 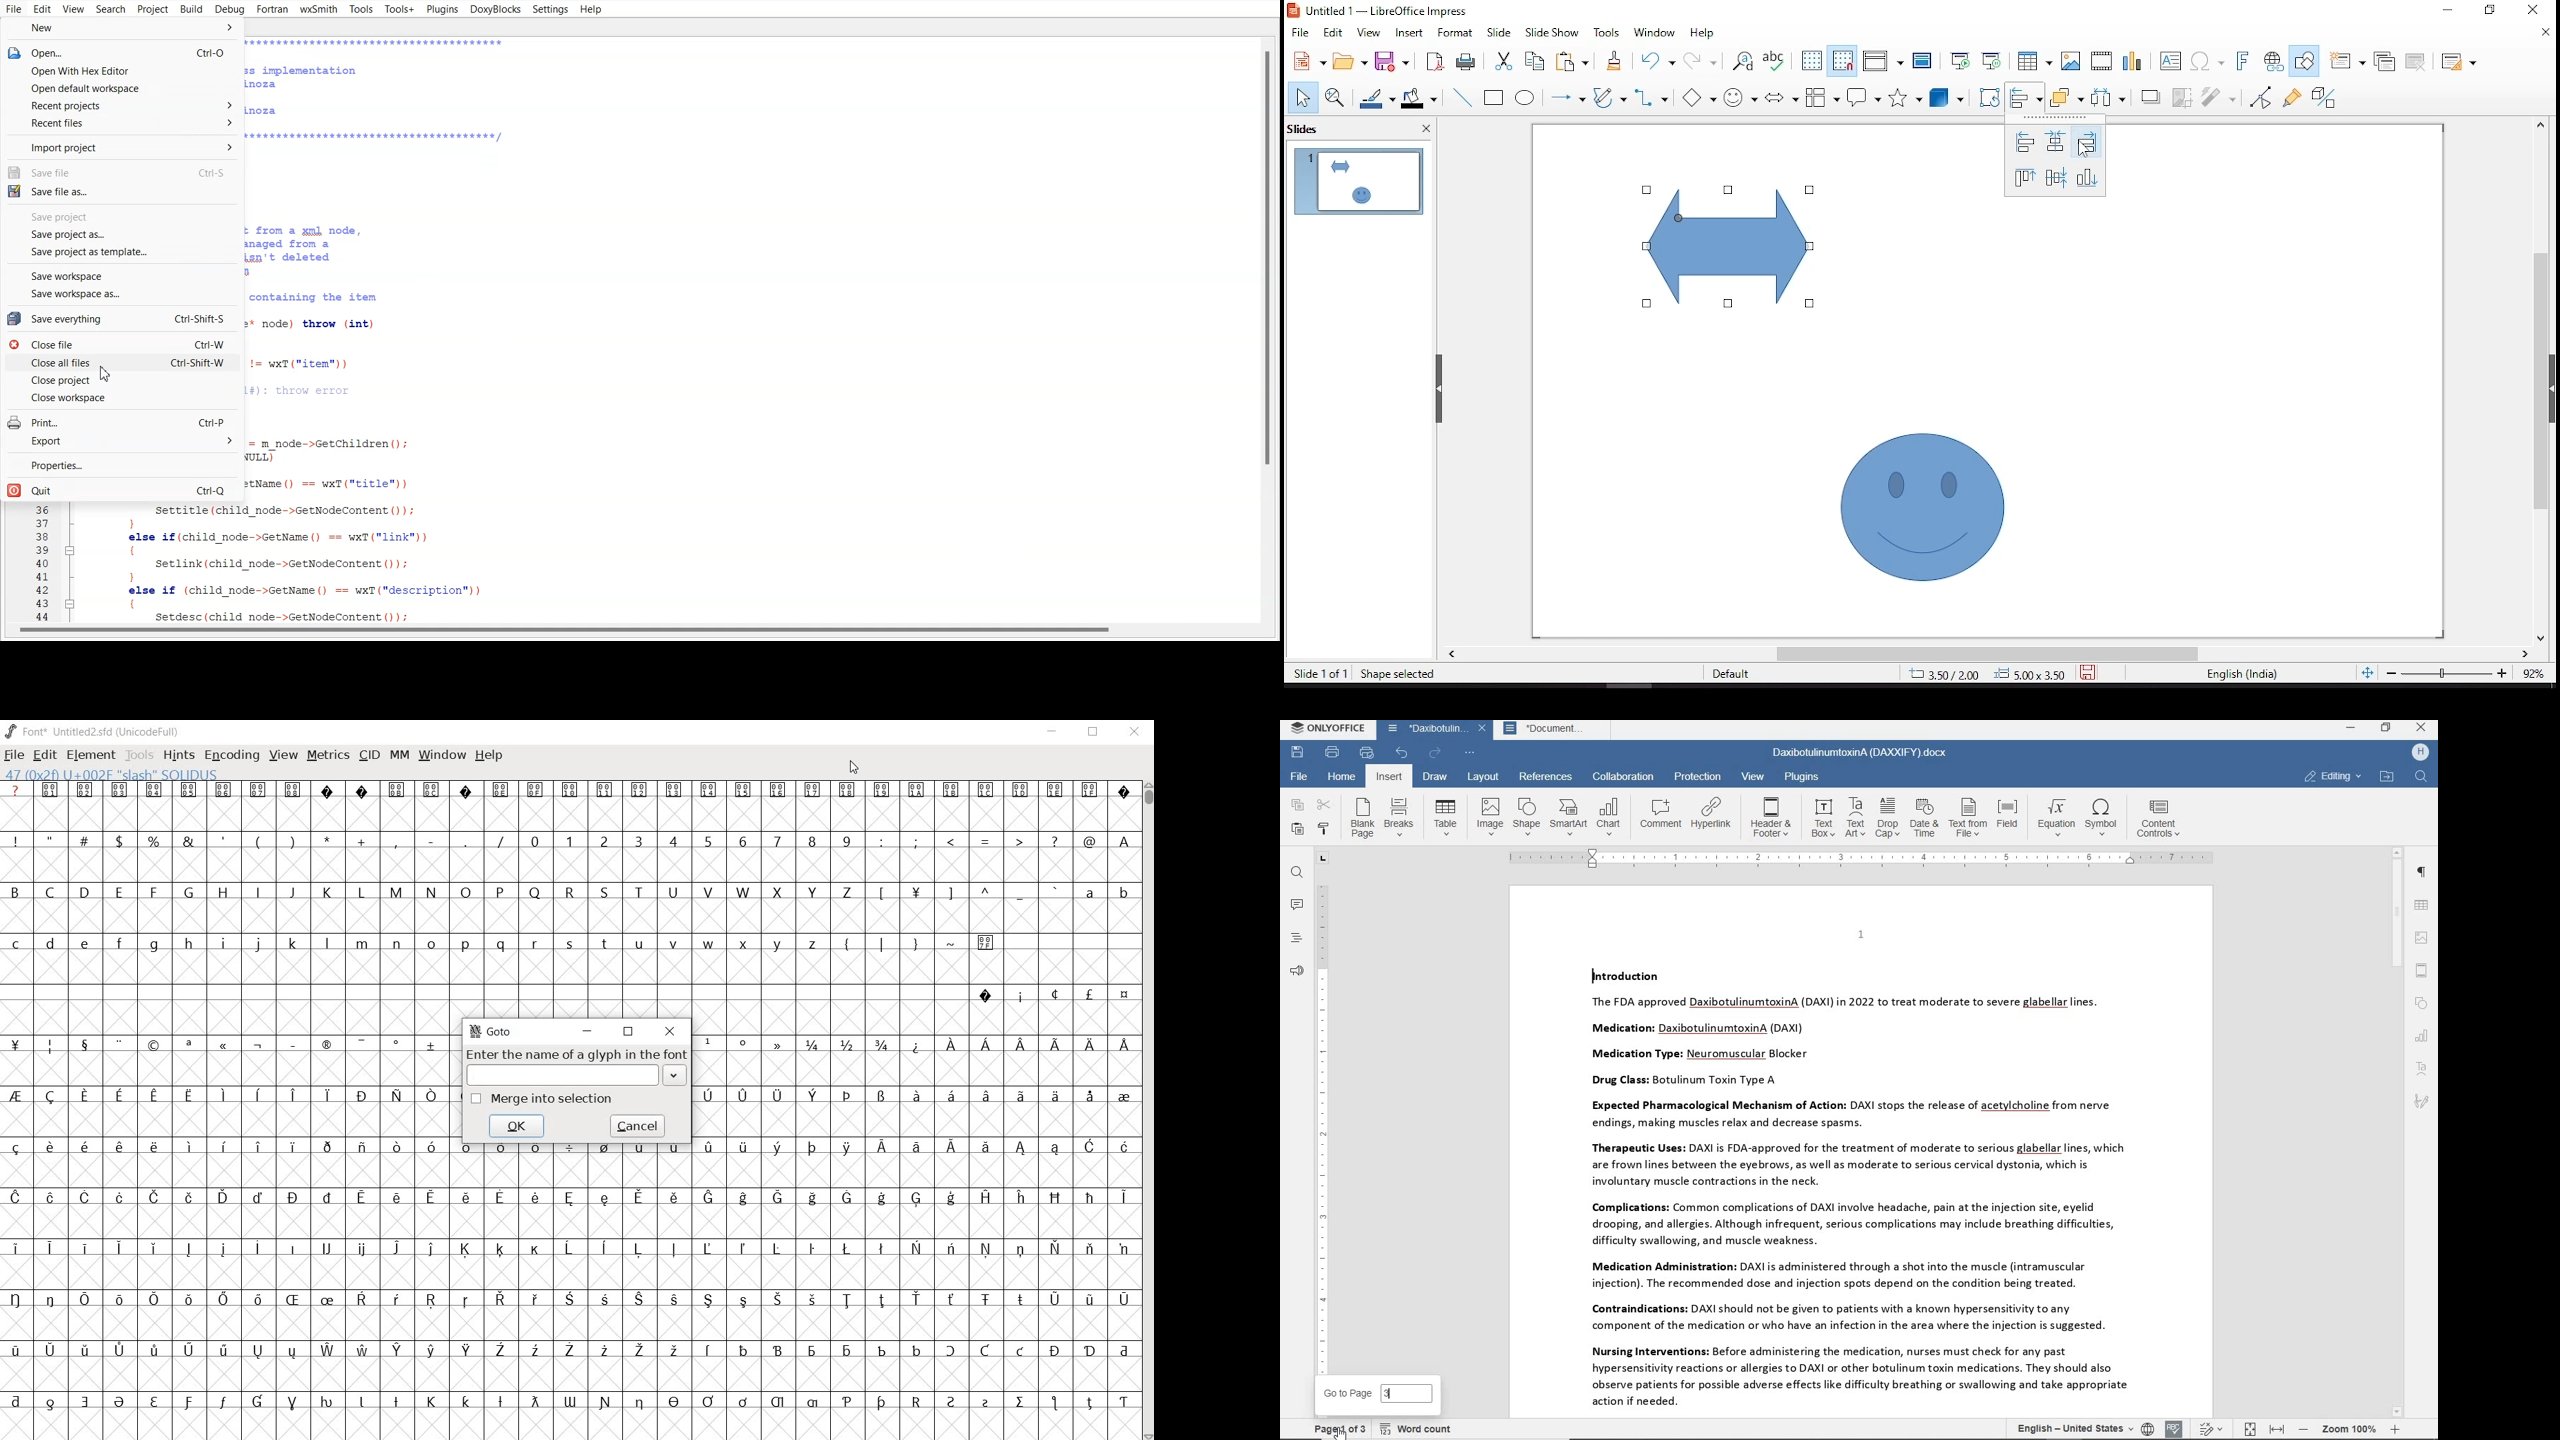 I want to click on empty cells, so click(x=567, y=1323).